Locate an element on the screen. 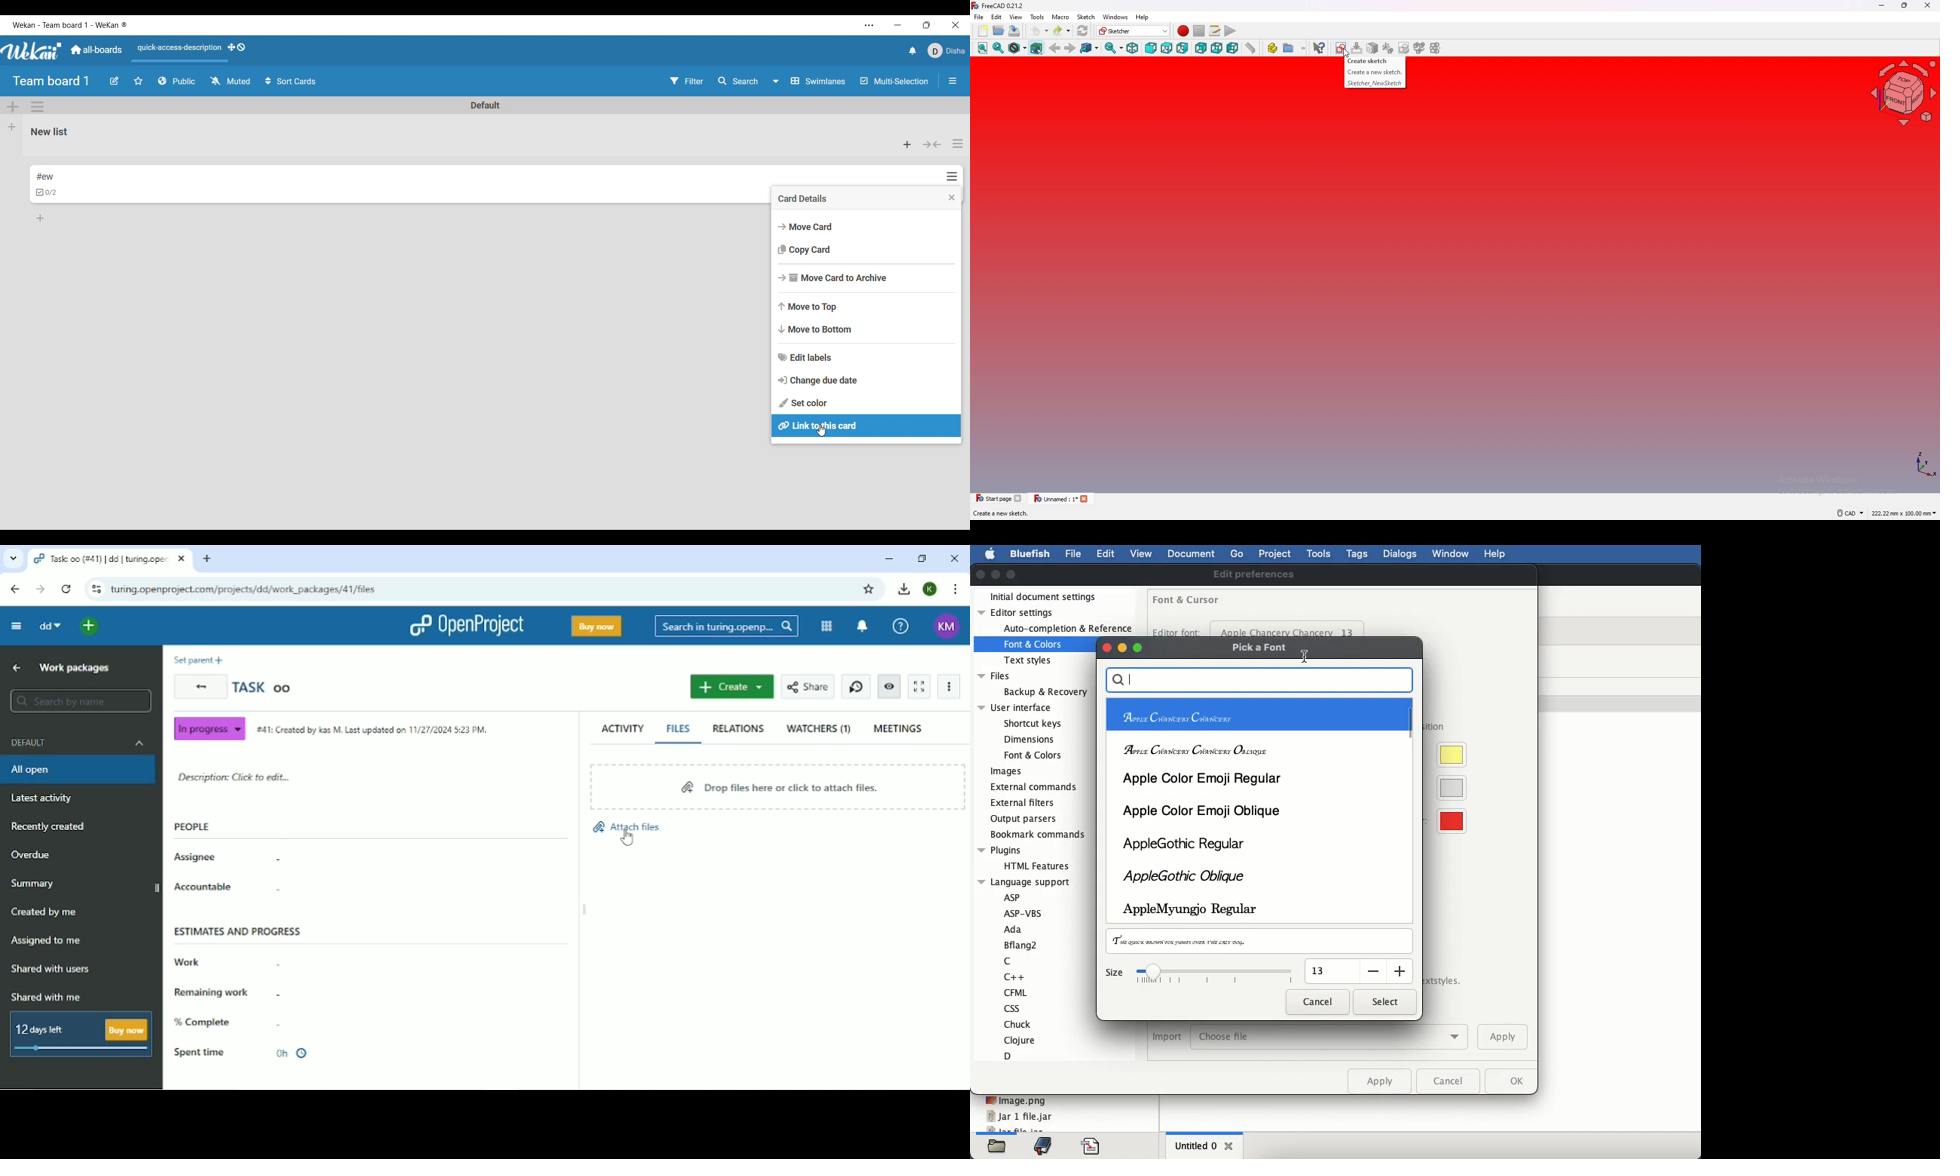 This screenshot has width=1960, height=1176. Close/Open sidebar is located at coordinates (953, 81).